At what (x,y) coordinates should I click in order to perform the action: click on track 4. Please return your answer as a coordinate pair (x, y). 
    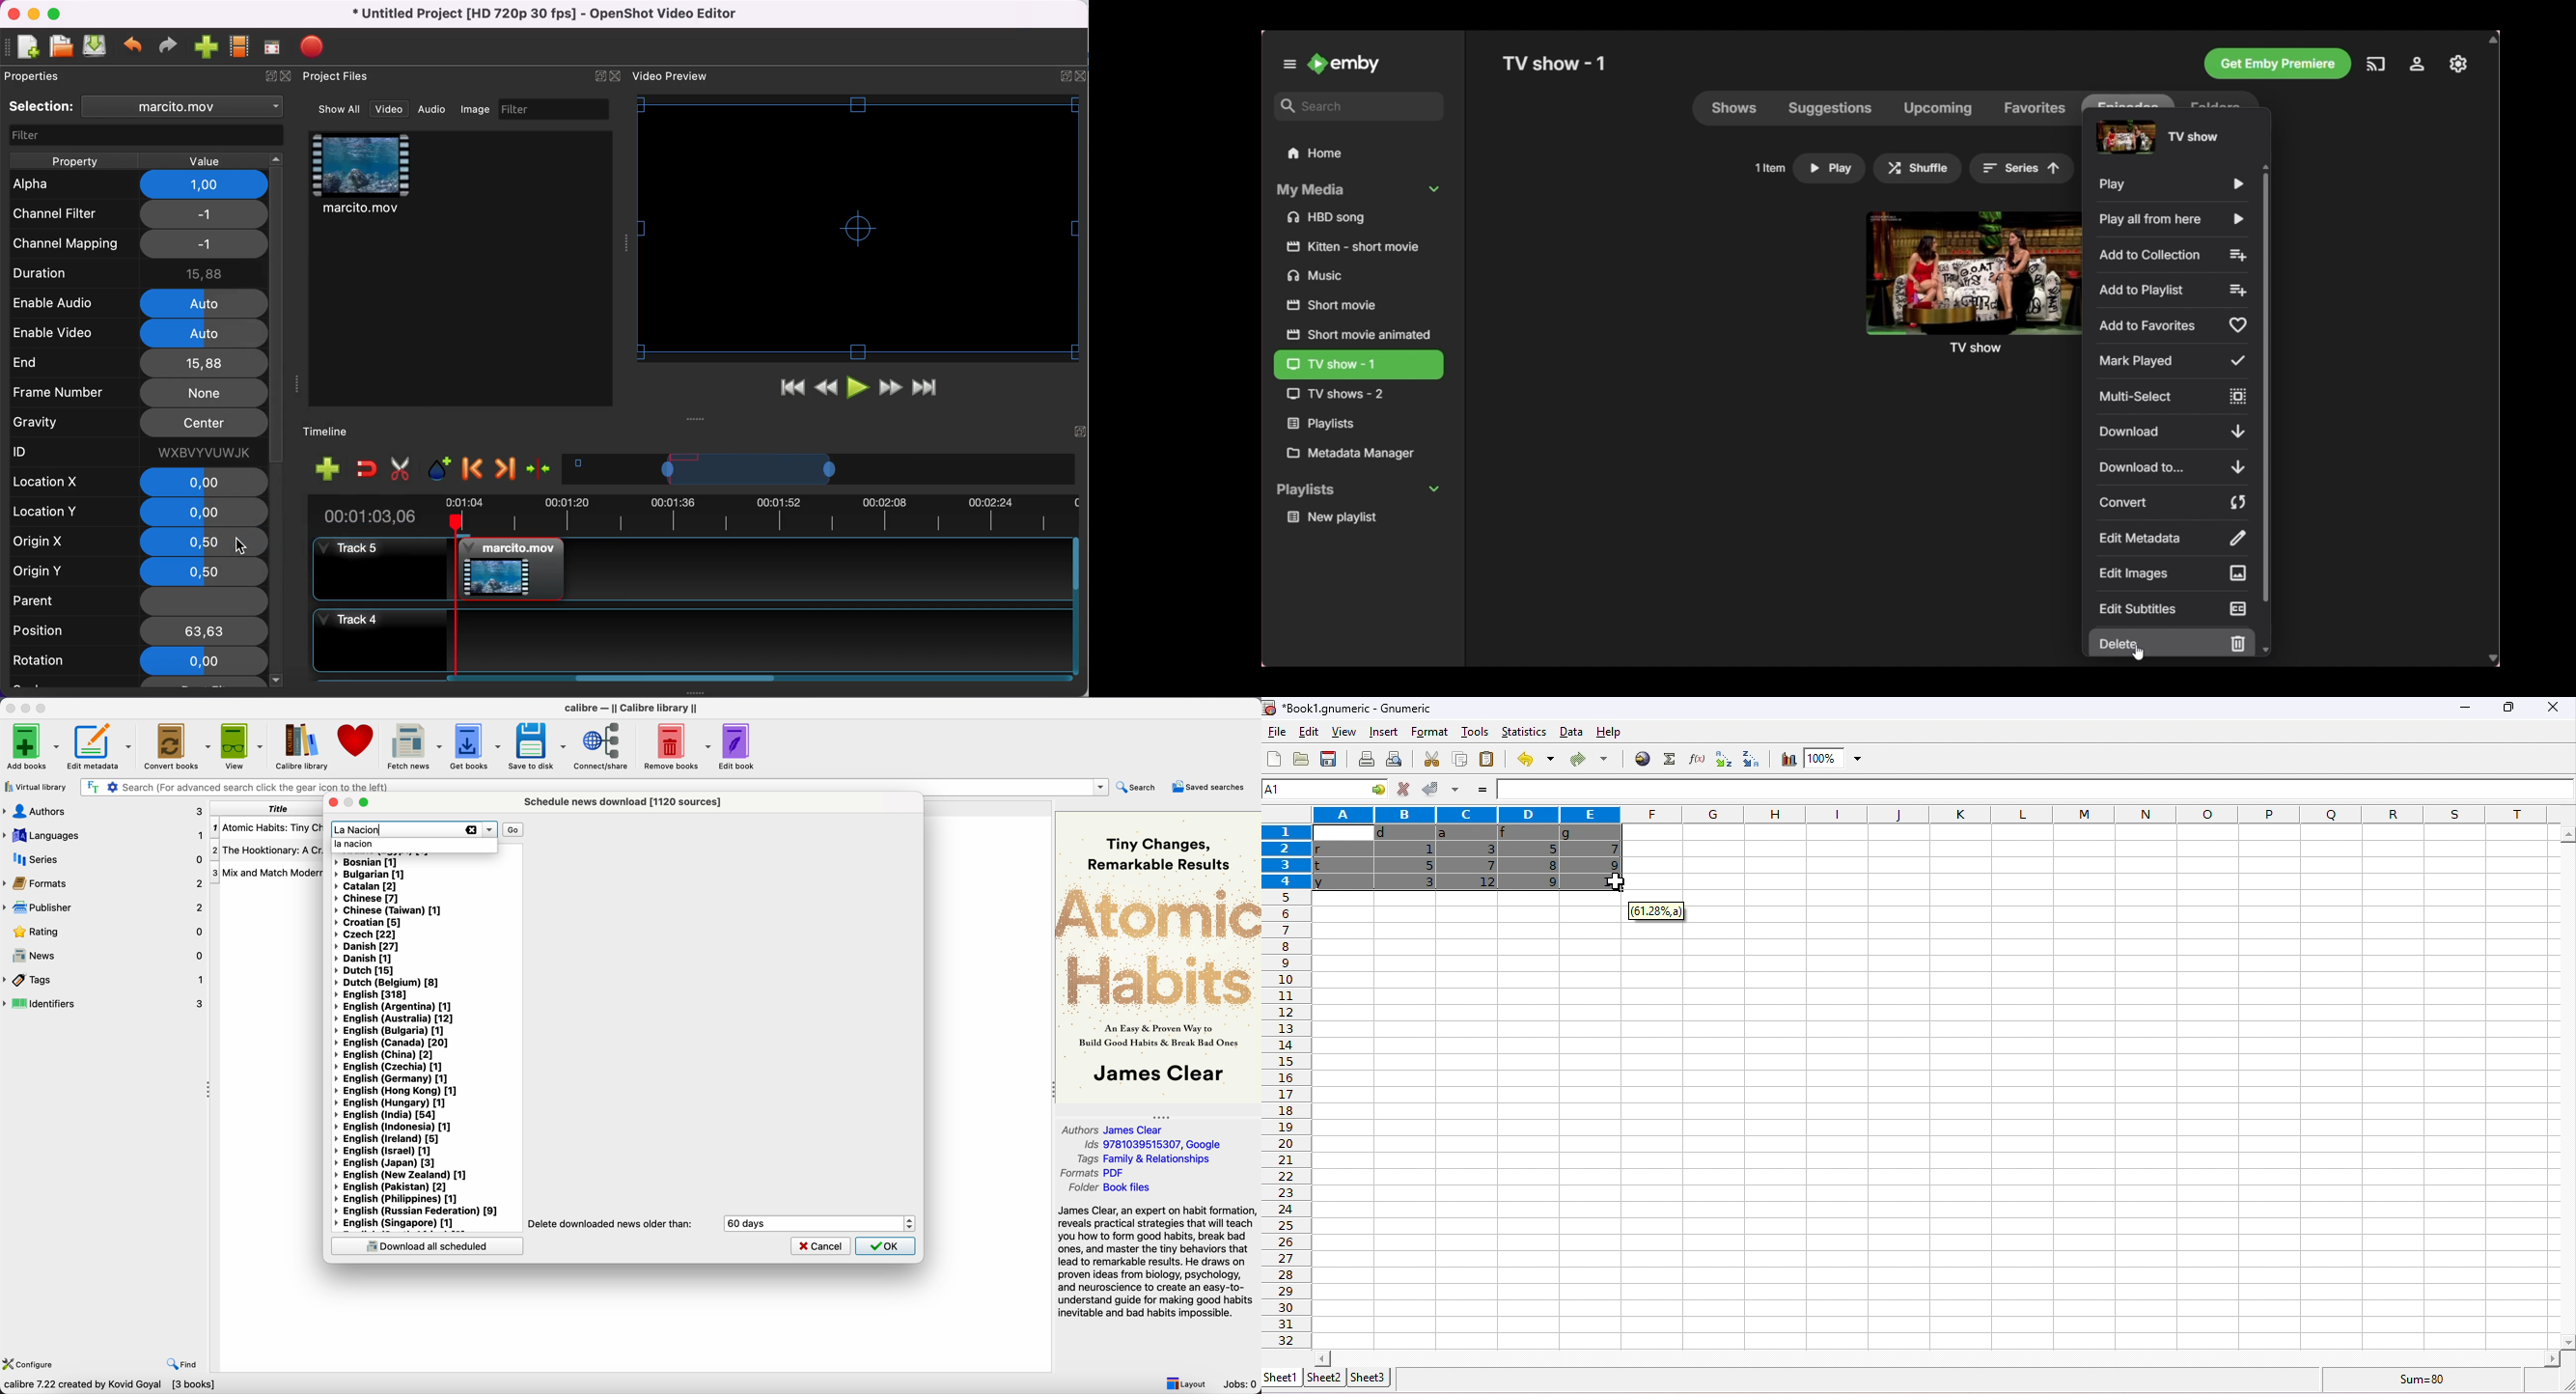
    Looking at the image, I should click on (690, 640).